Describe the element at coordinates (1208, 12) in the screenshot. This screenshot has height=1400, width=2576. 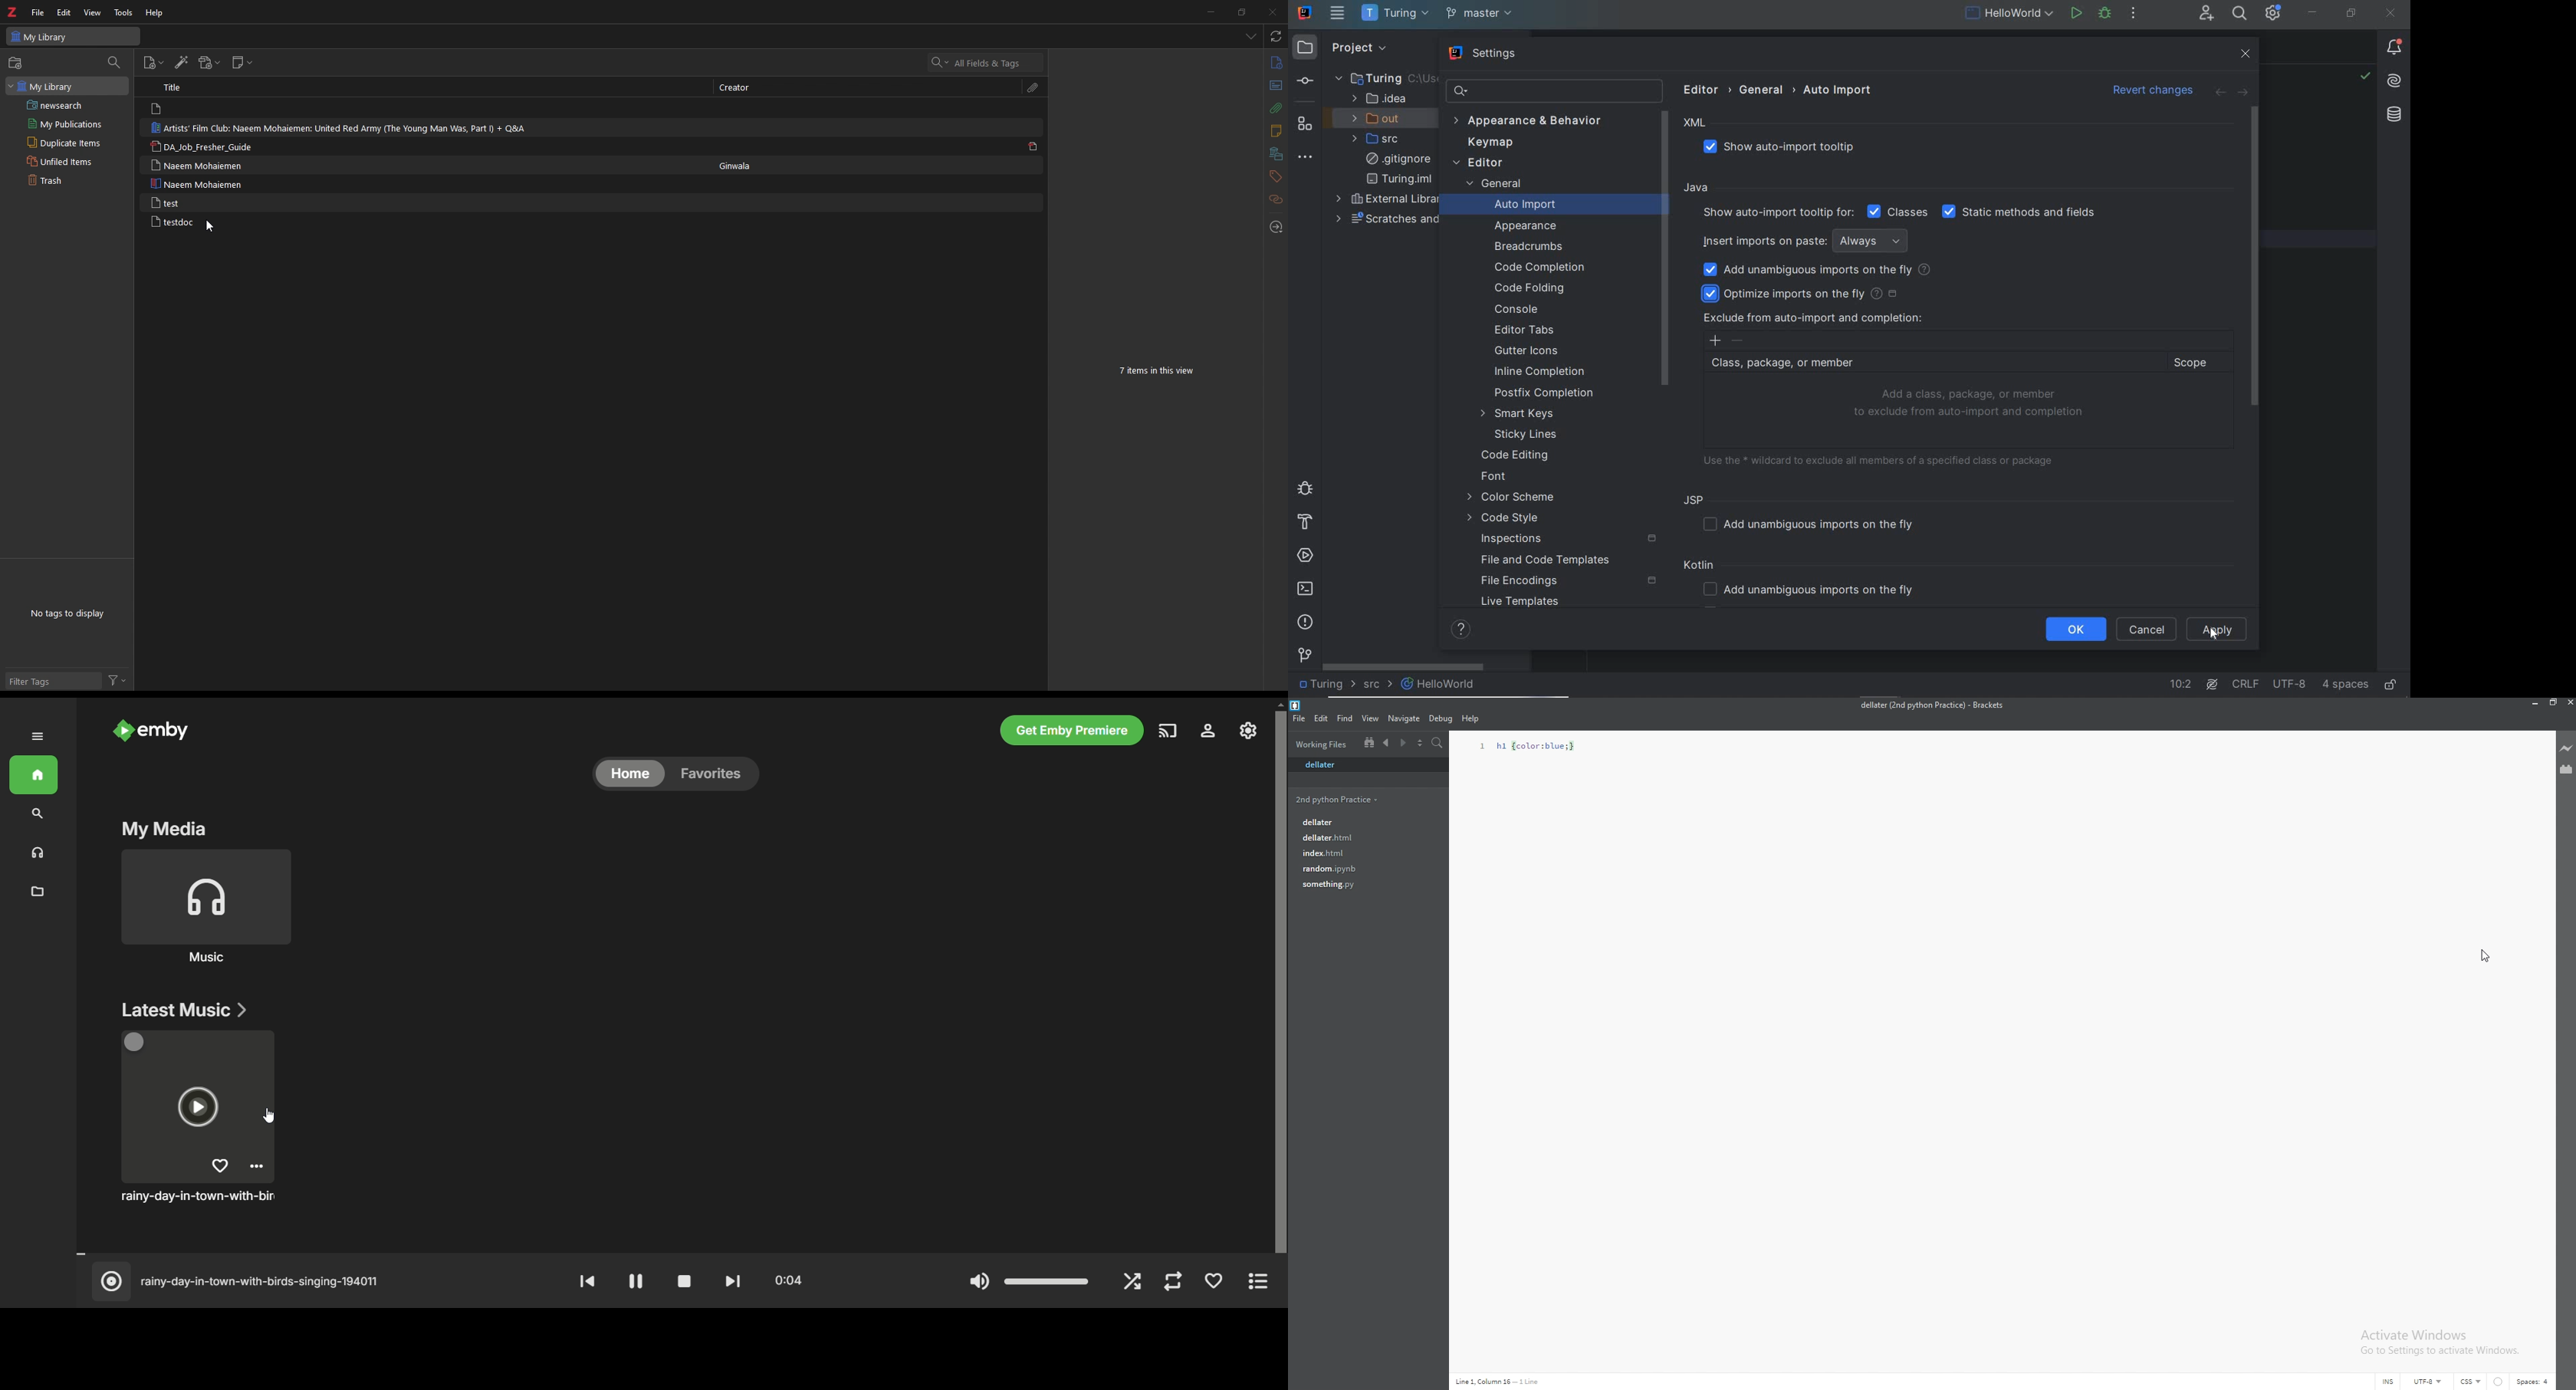
I see `minimize` at that location.